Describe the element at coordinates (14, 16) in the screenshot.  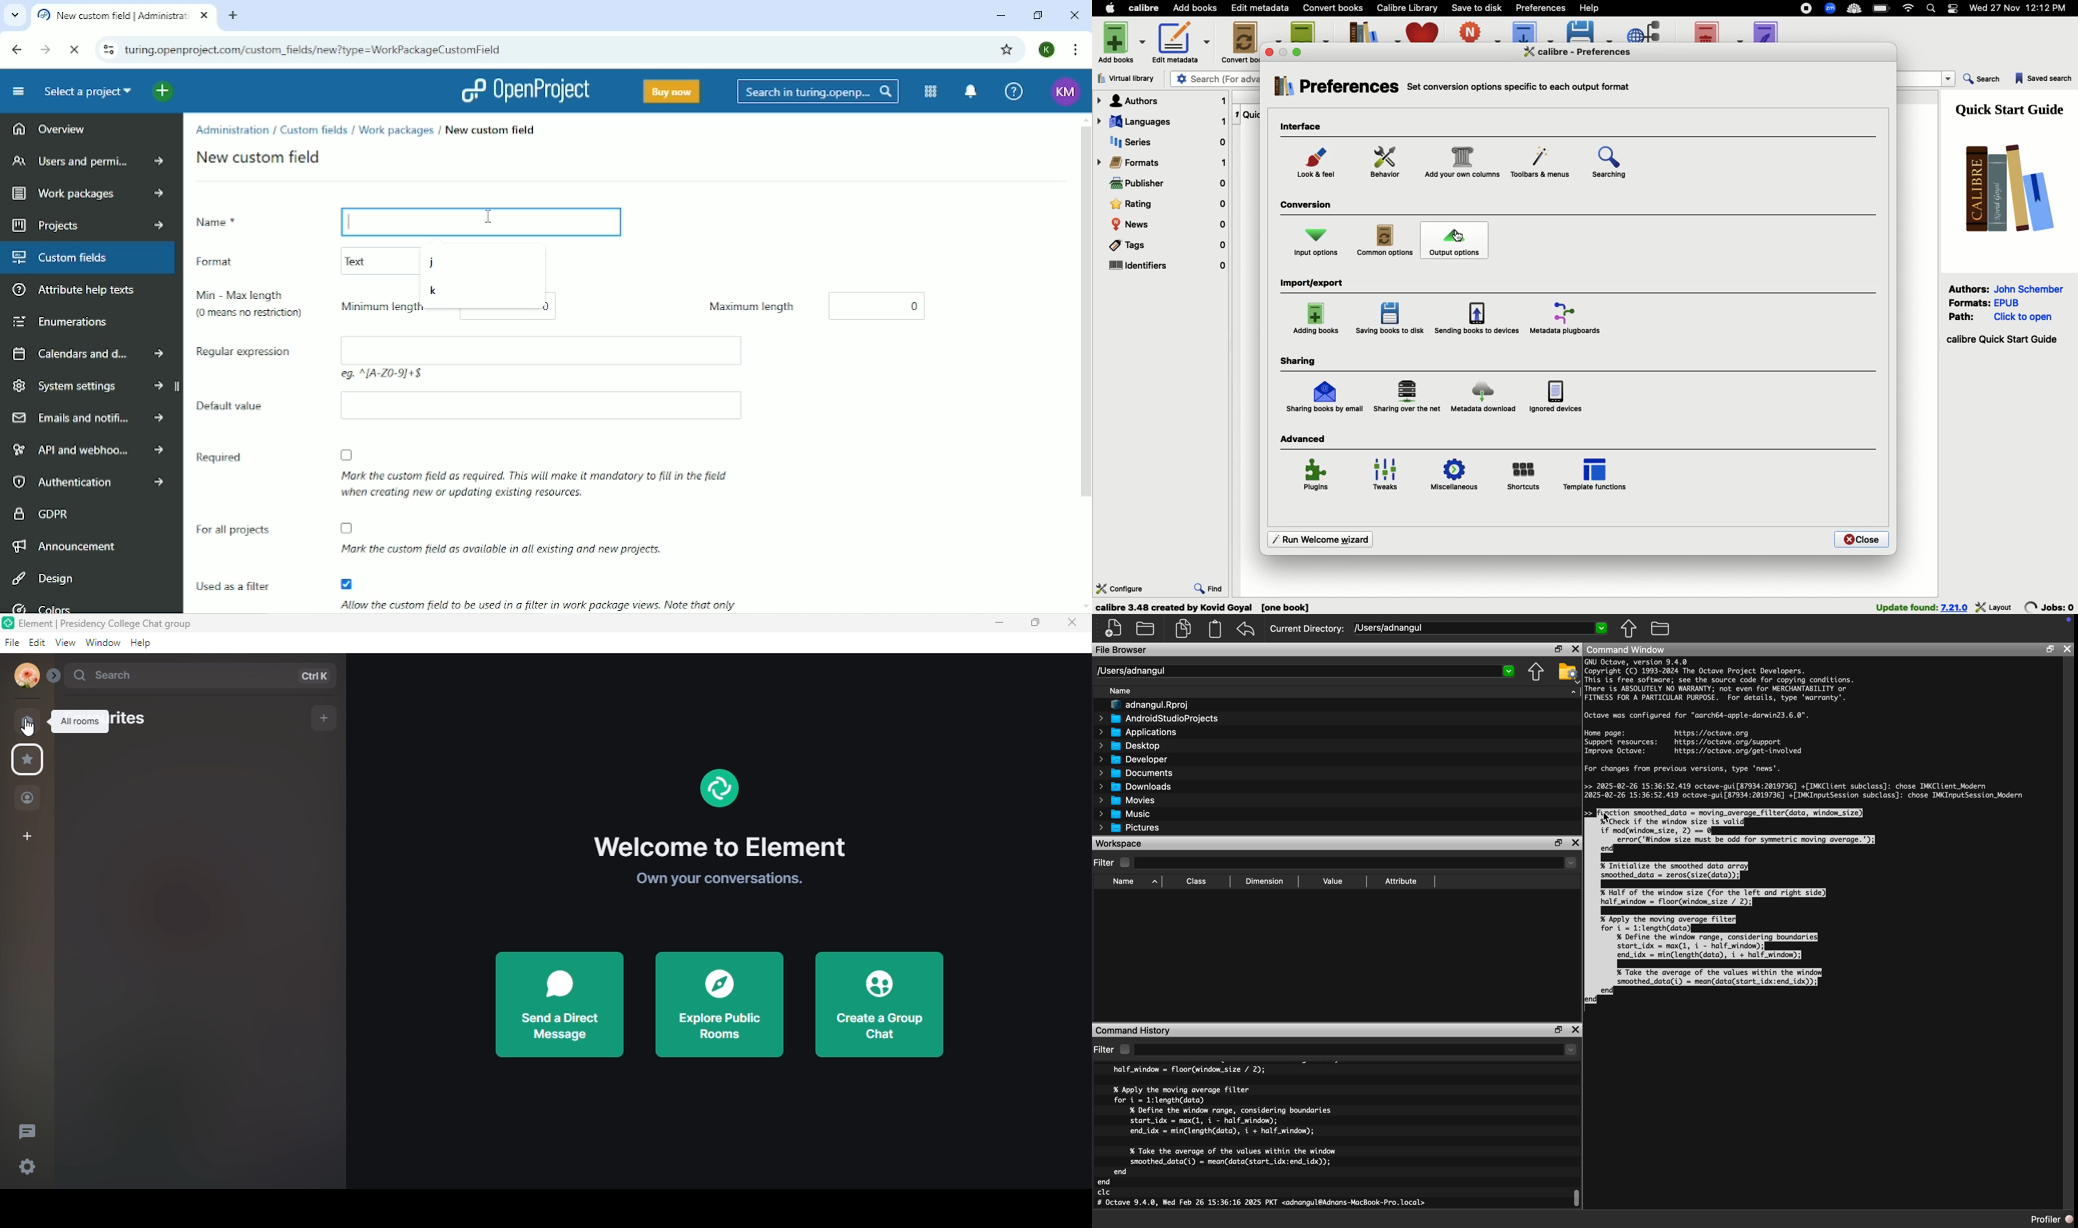
I see `Search tabs` at that location.